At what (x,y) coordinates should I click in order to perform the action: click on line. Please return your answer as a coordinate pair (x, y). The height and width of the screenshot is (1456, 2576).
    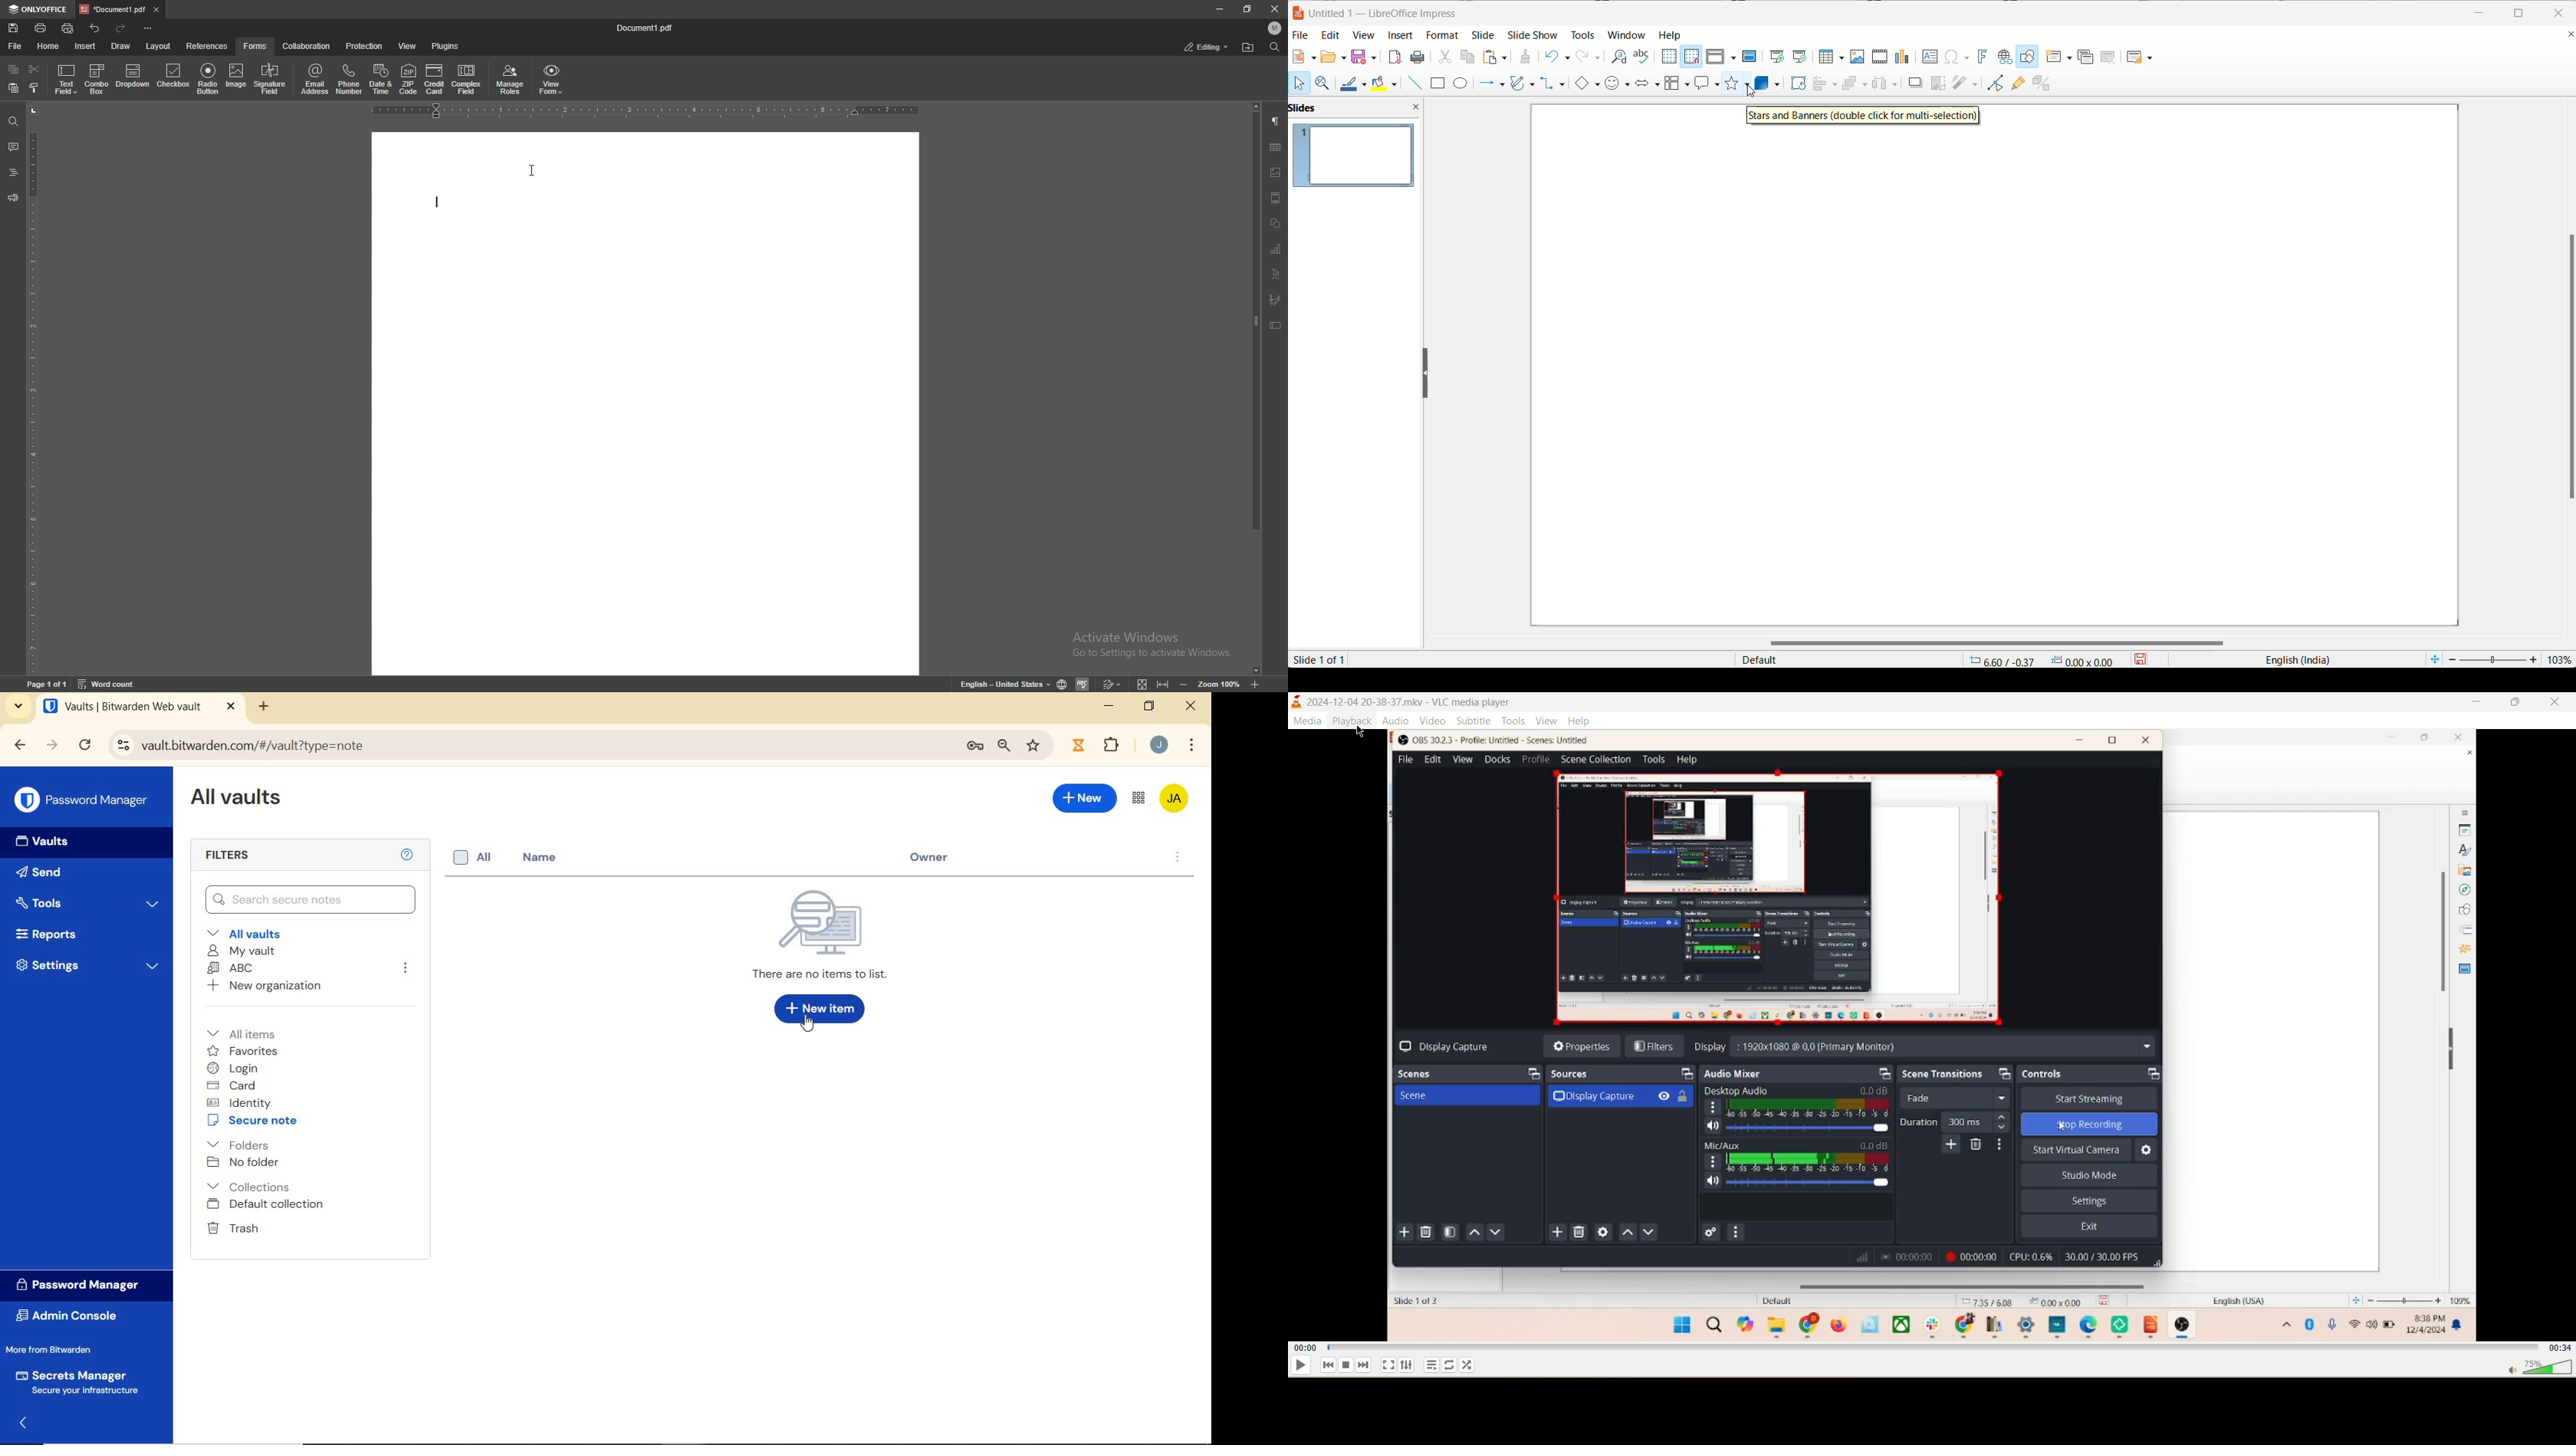
    Looking at the image, I should click on (1418, 83).